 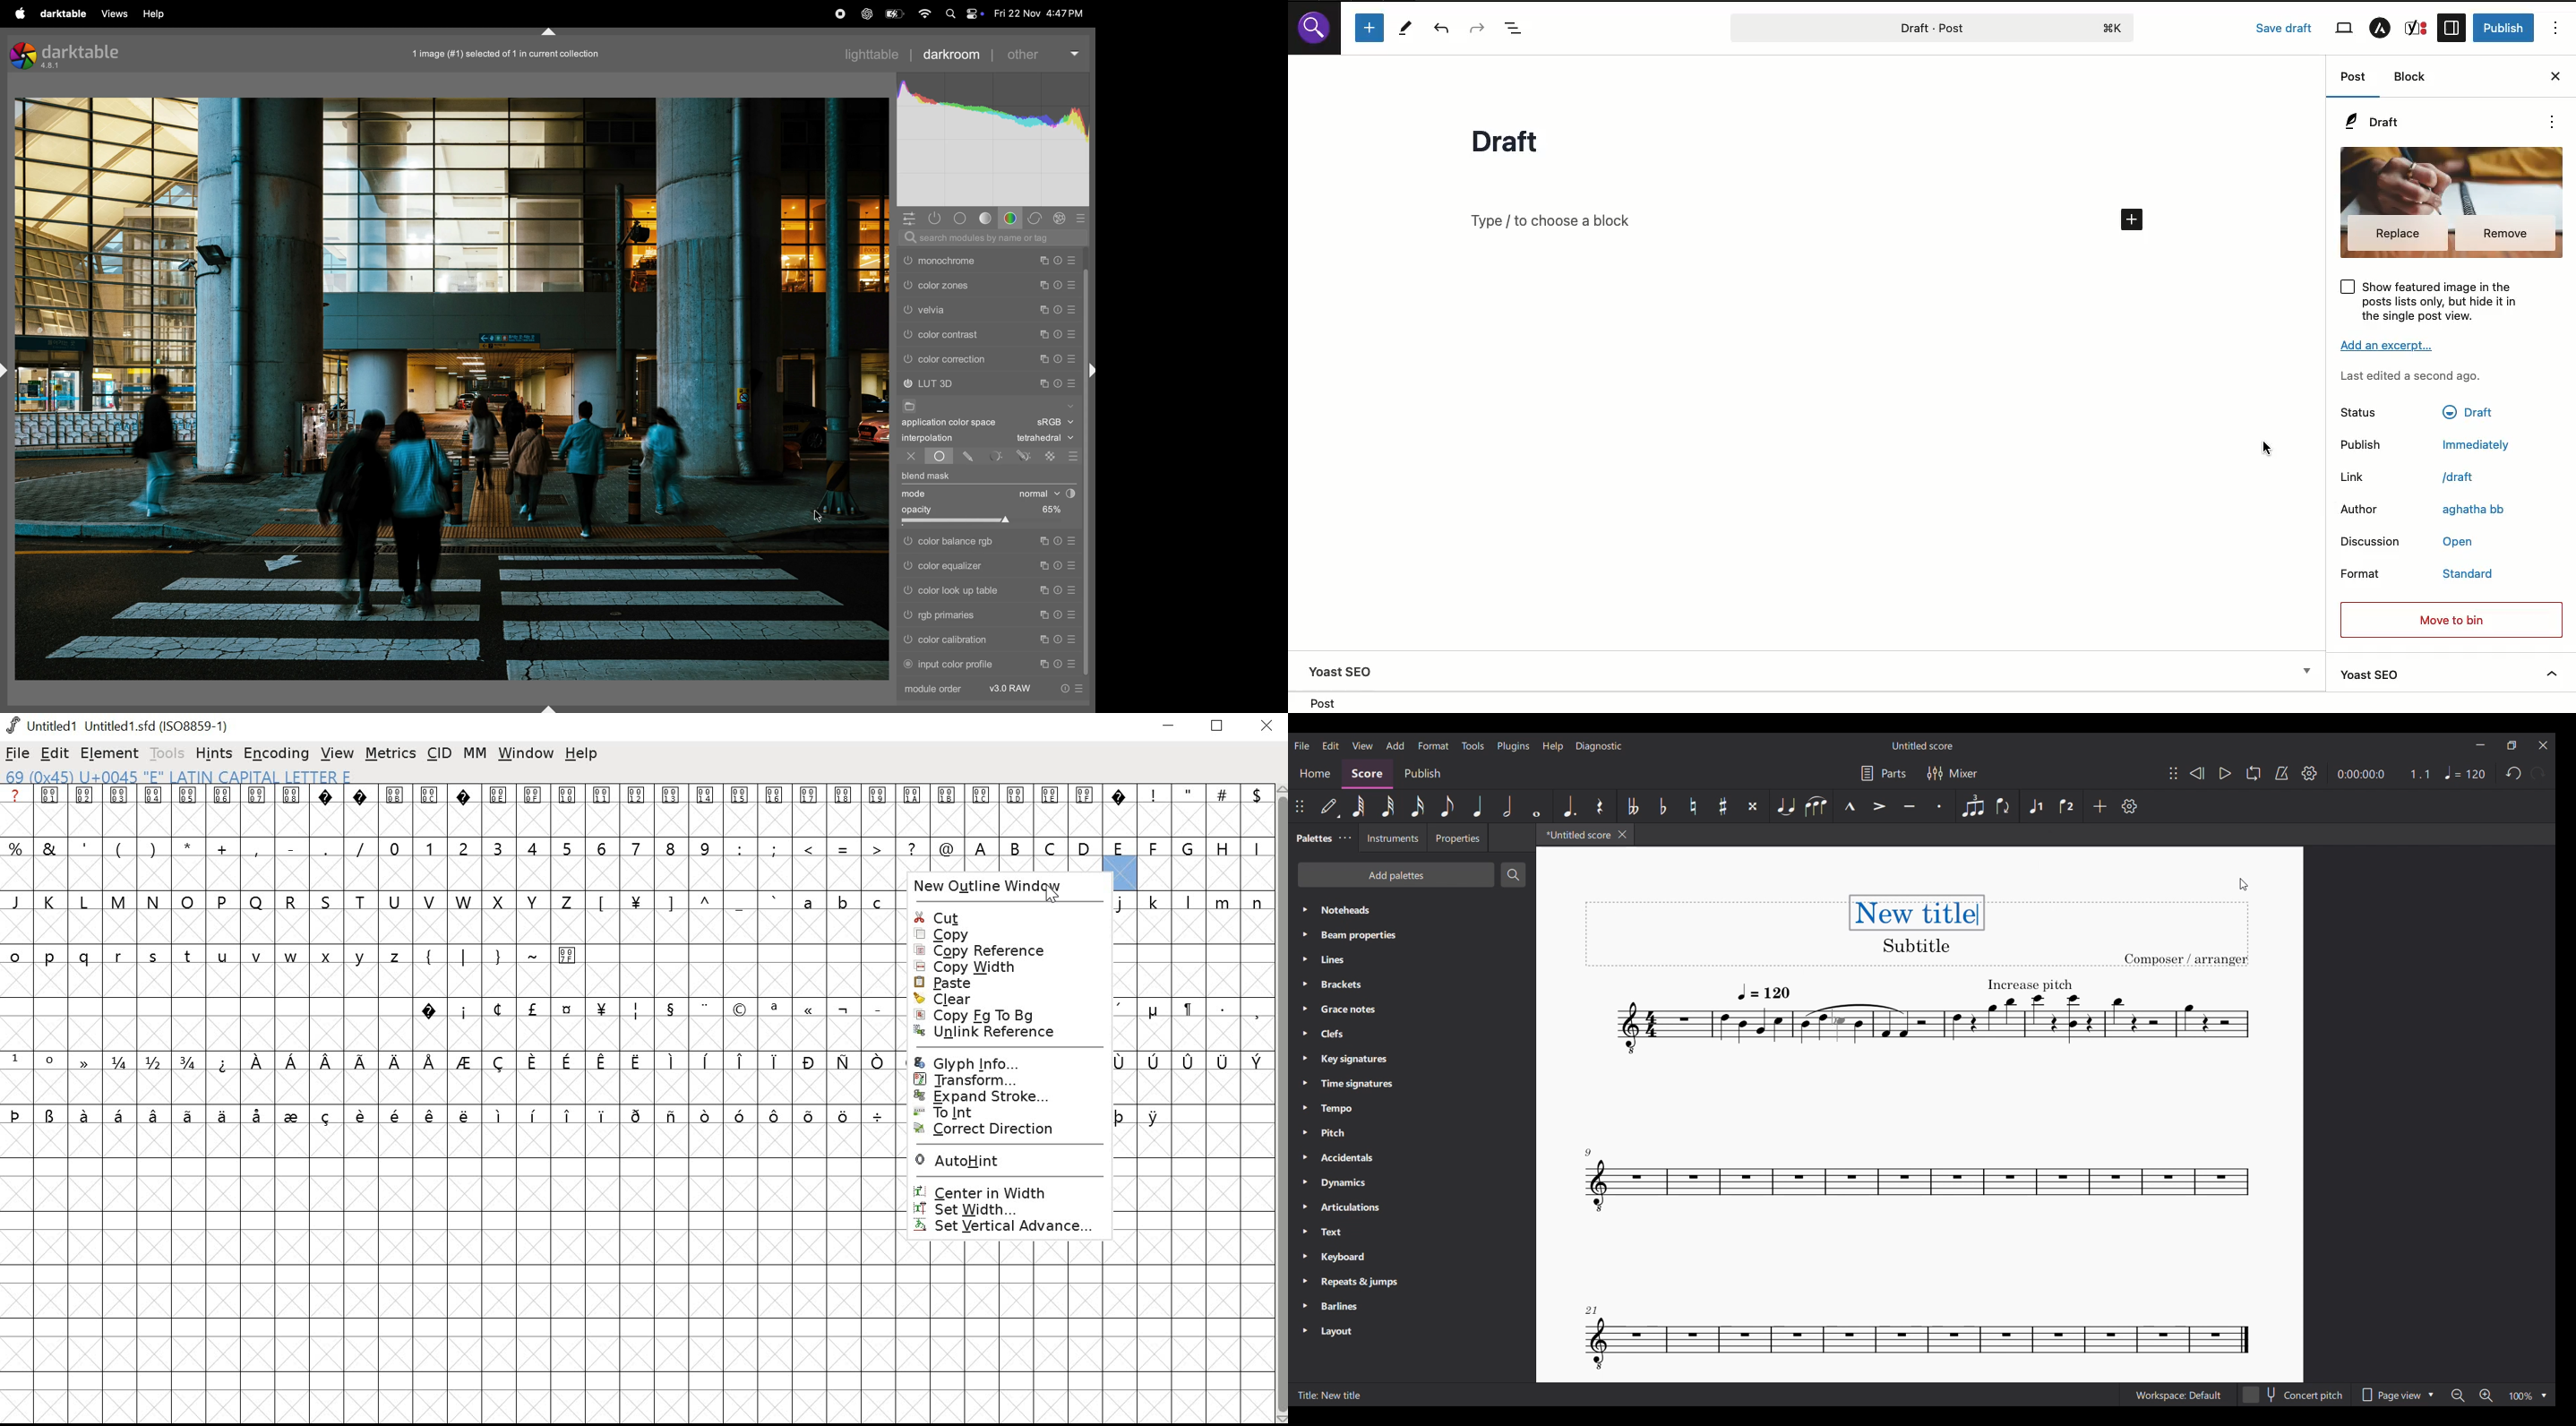 I want to click on multiple instance actions, so click(x=1043, y=590).